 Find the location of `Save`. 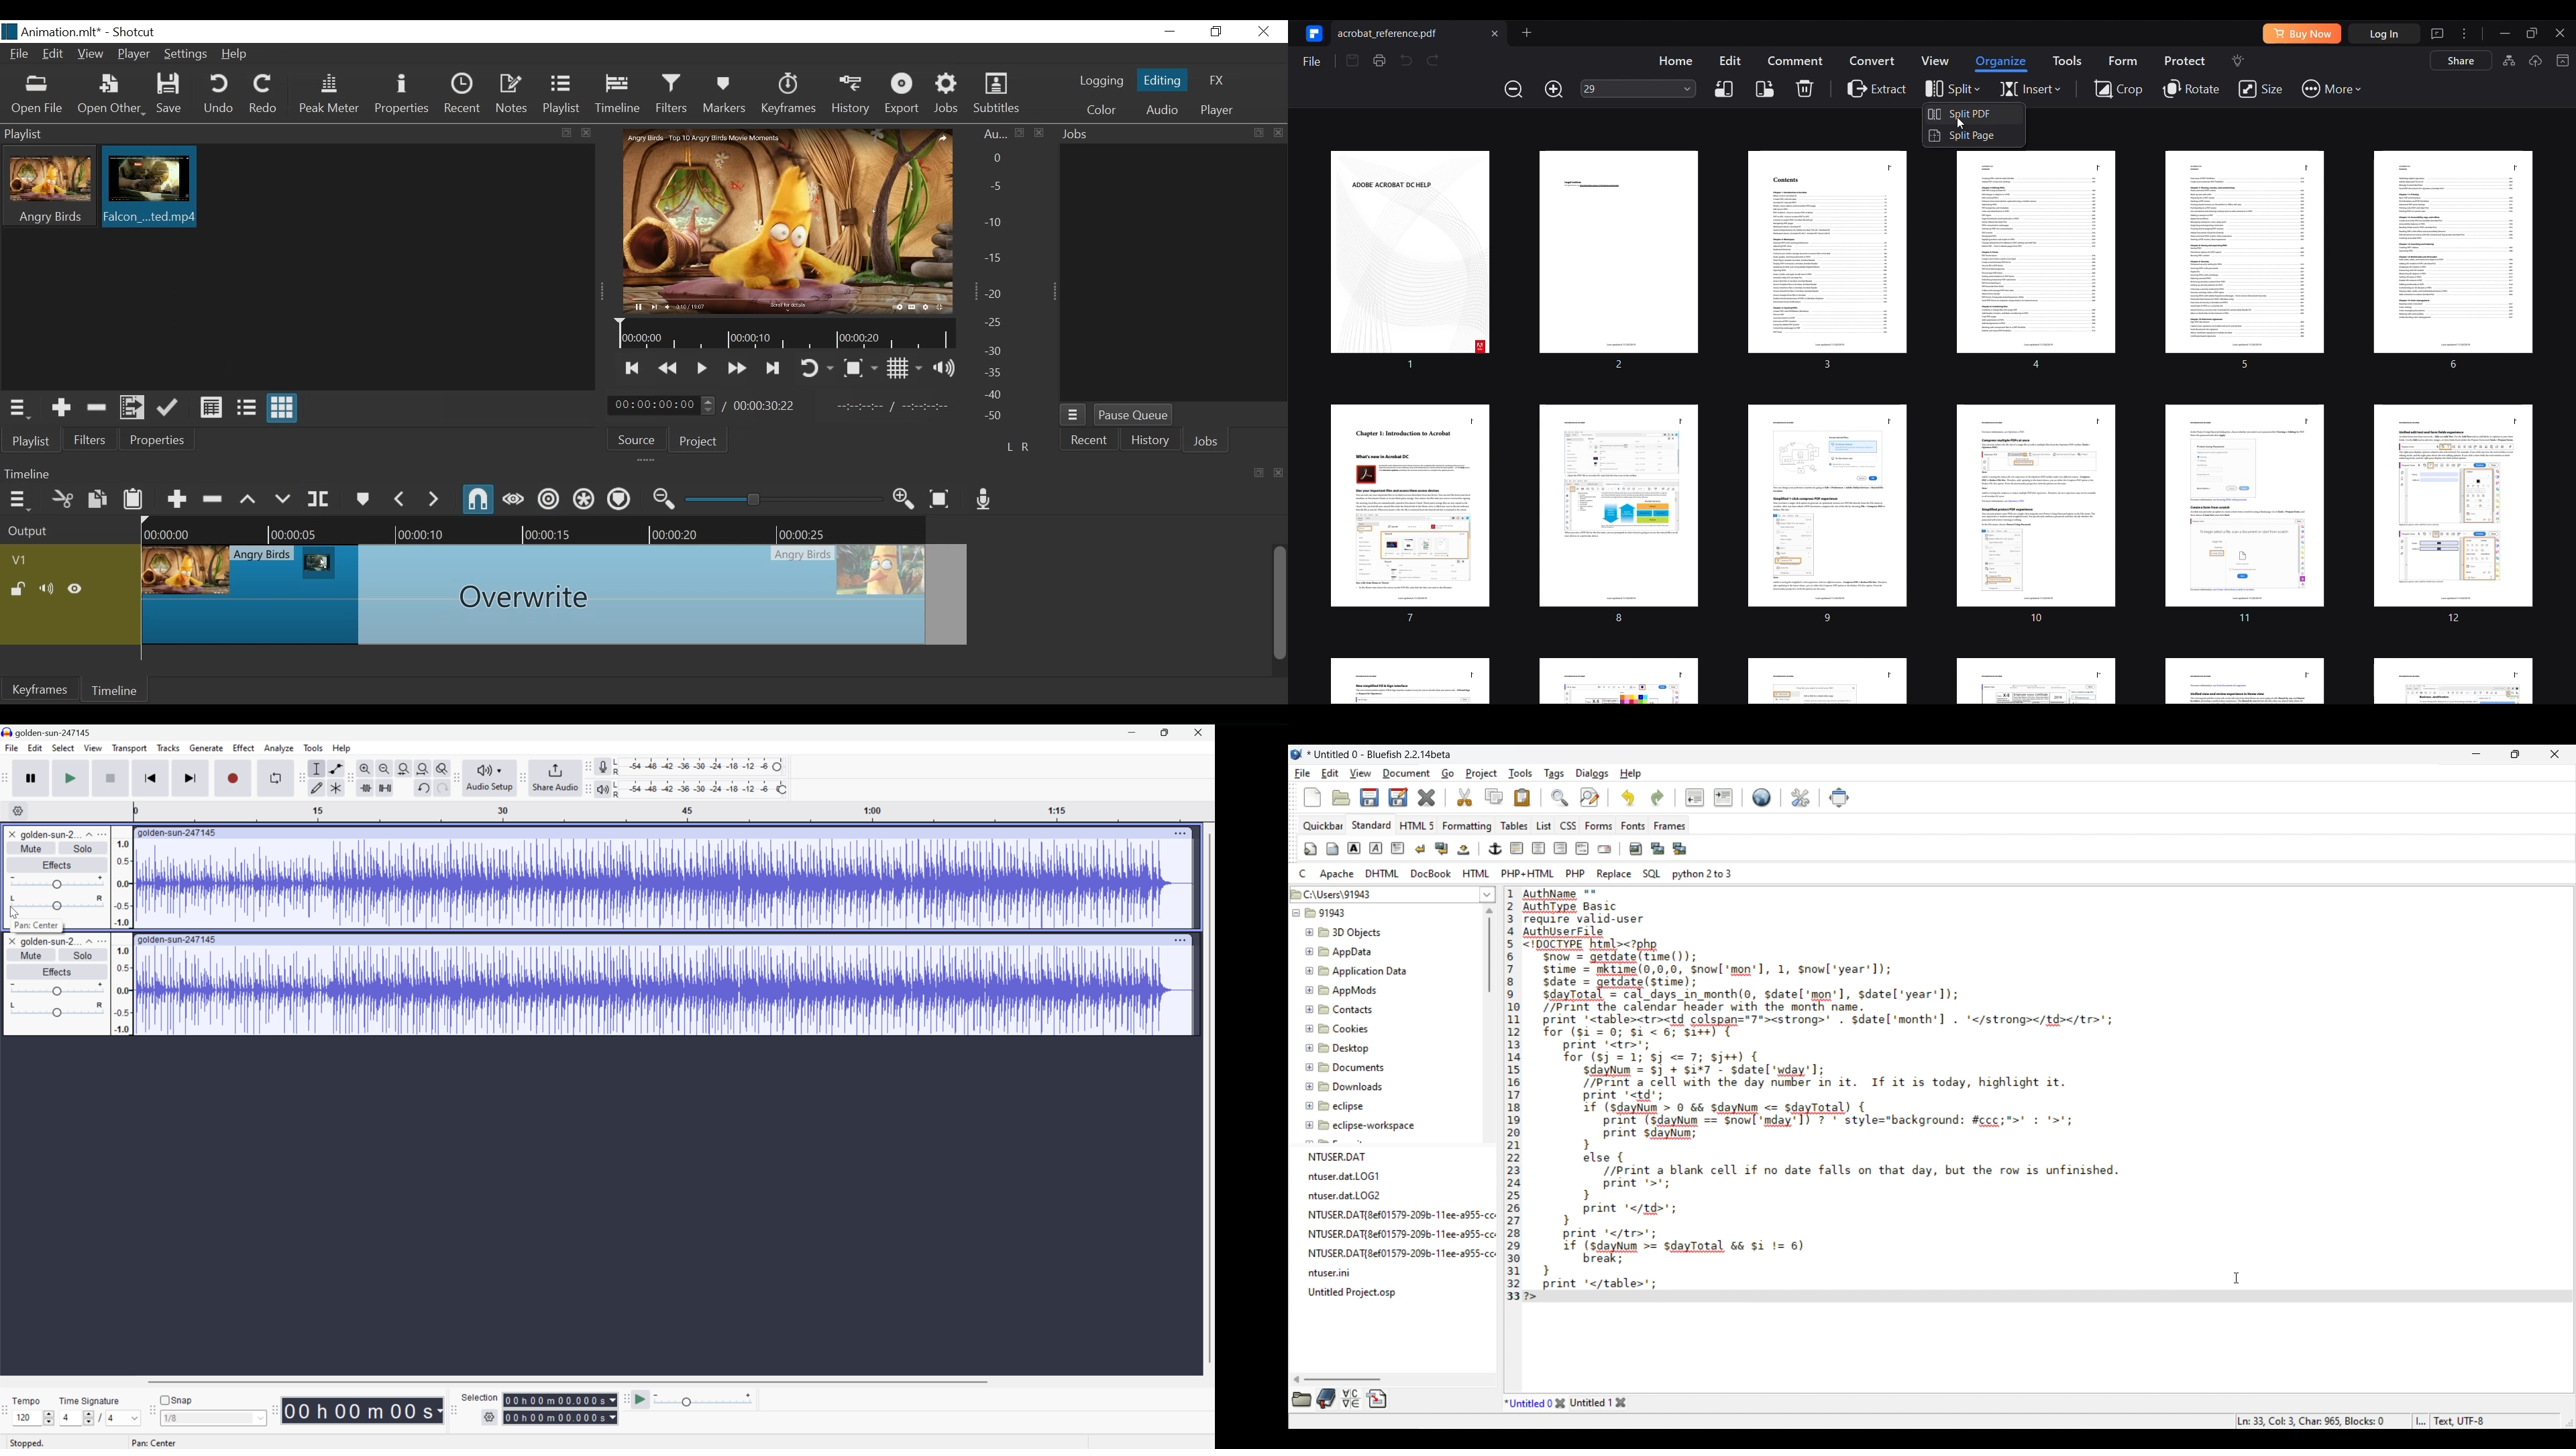

Save is located at coordinates (170, 94).